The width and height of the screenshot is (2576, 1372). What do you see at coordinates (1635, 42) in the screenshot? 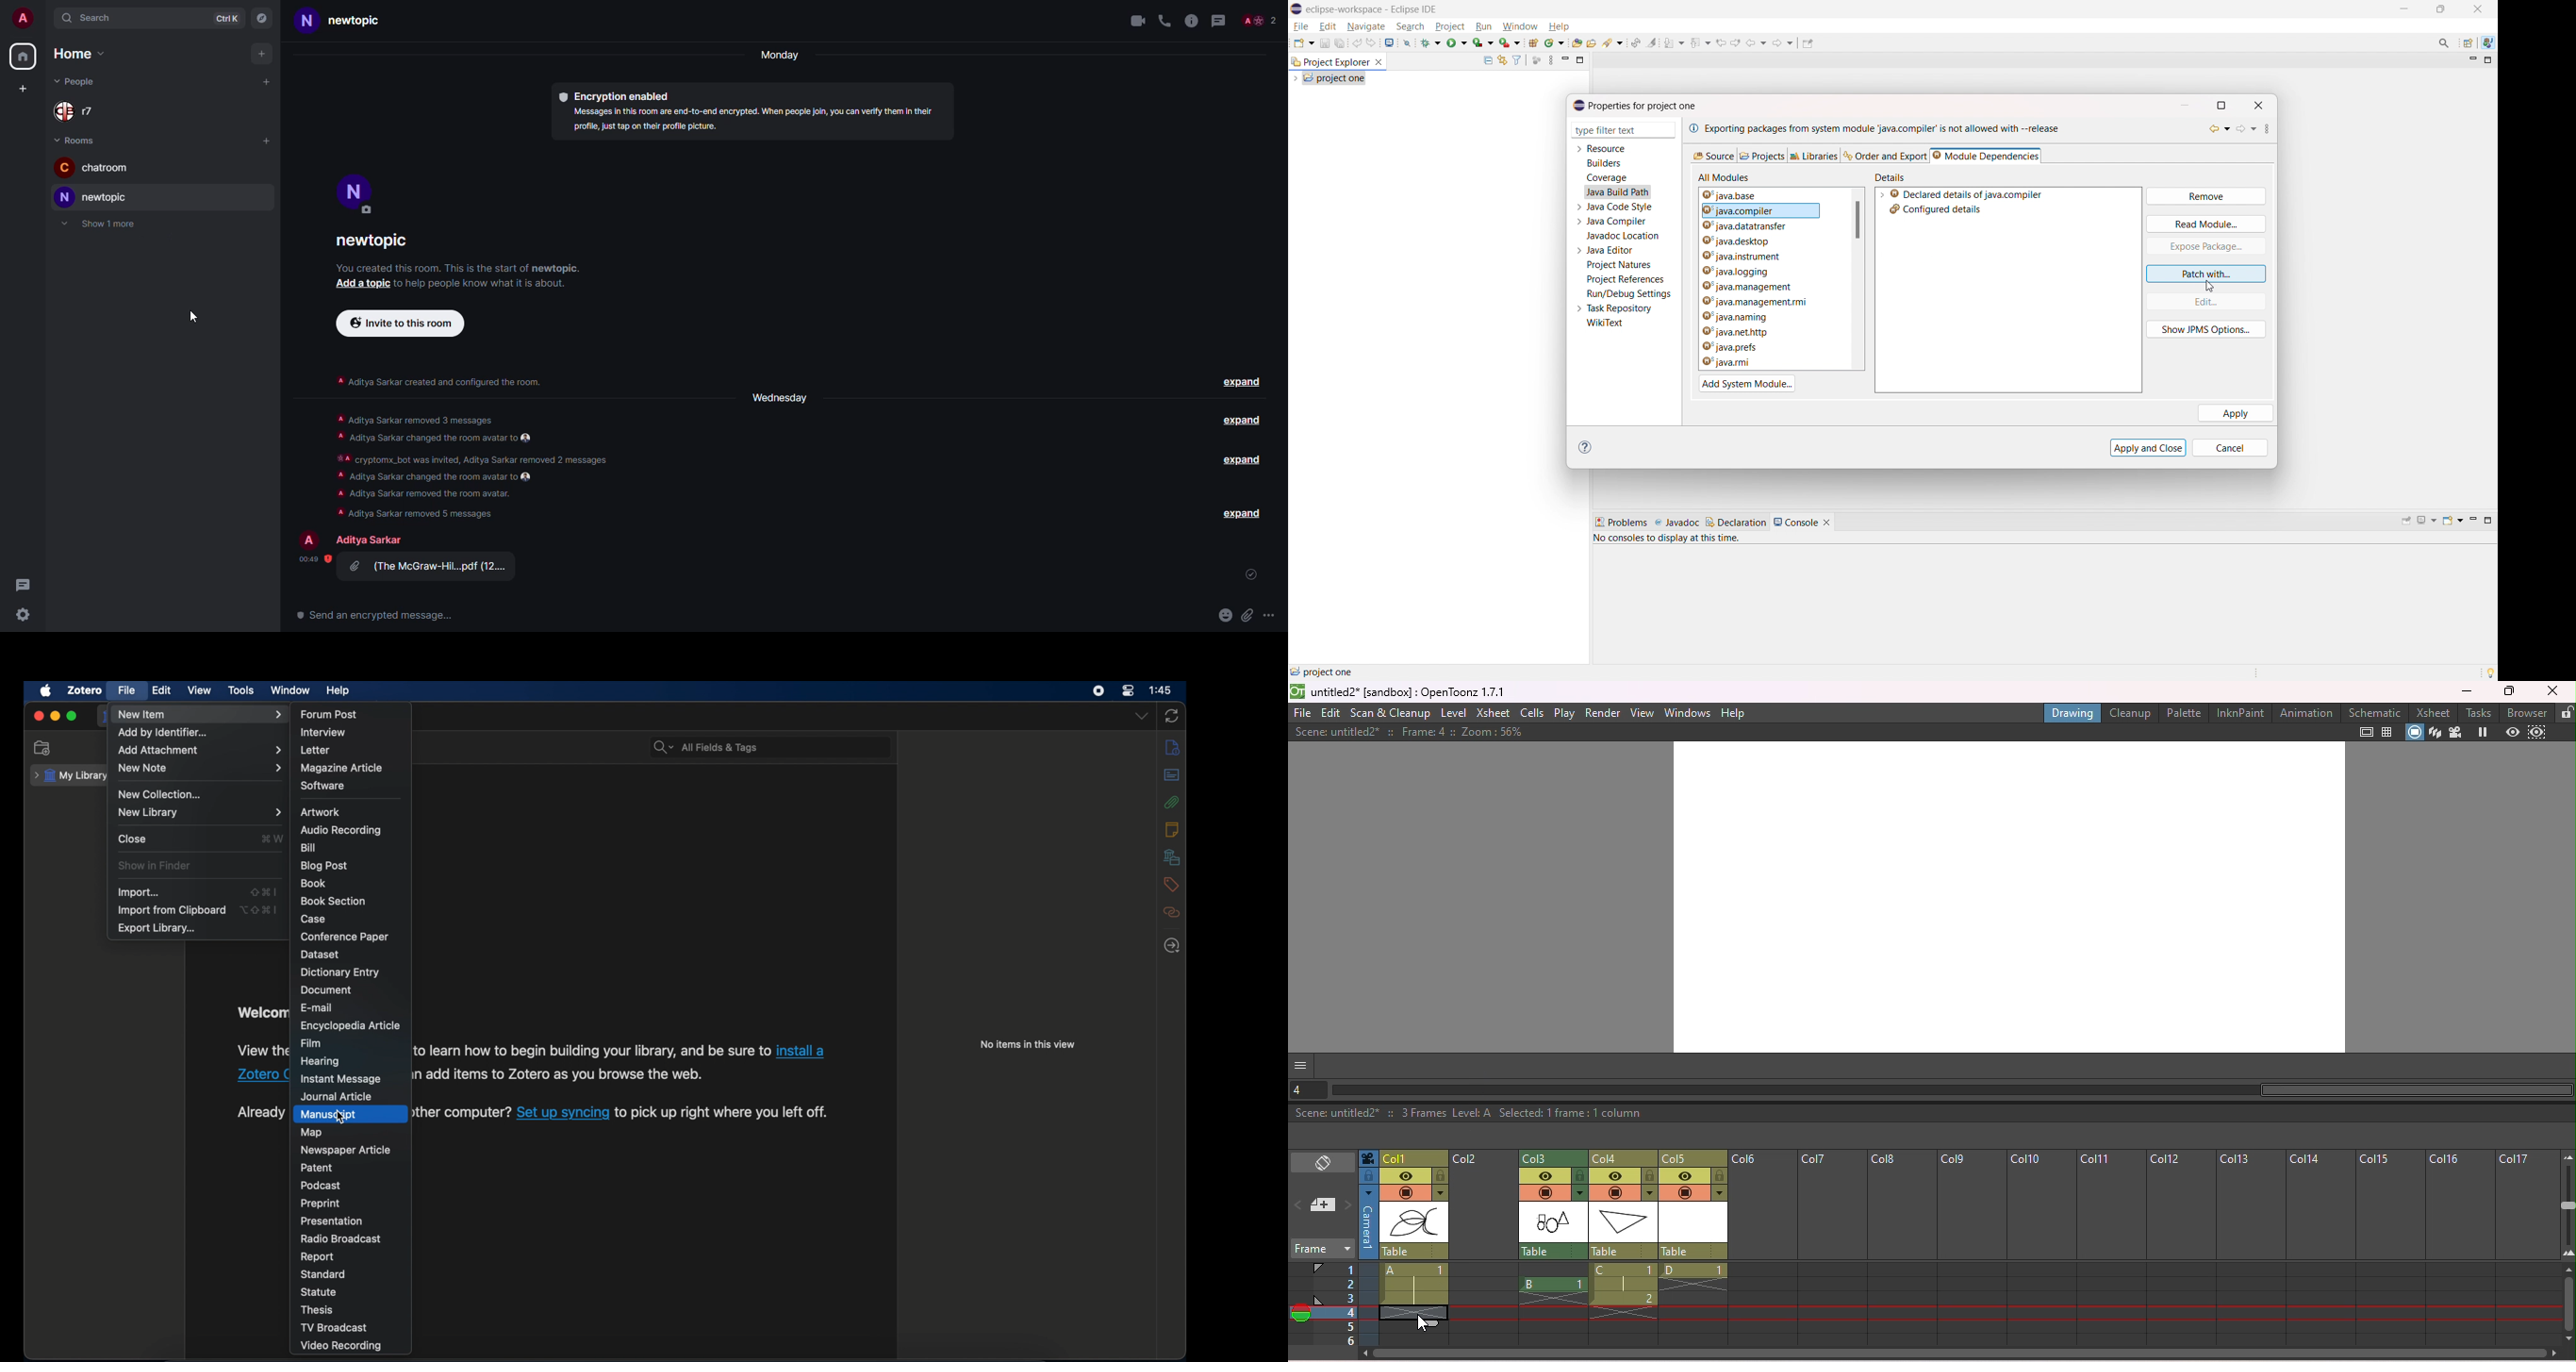
I see `toggle ant editor auto reconcile` at bounding box center [1635, 42].